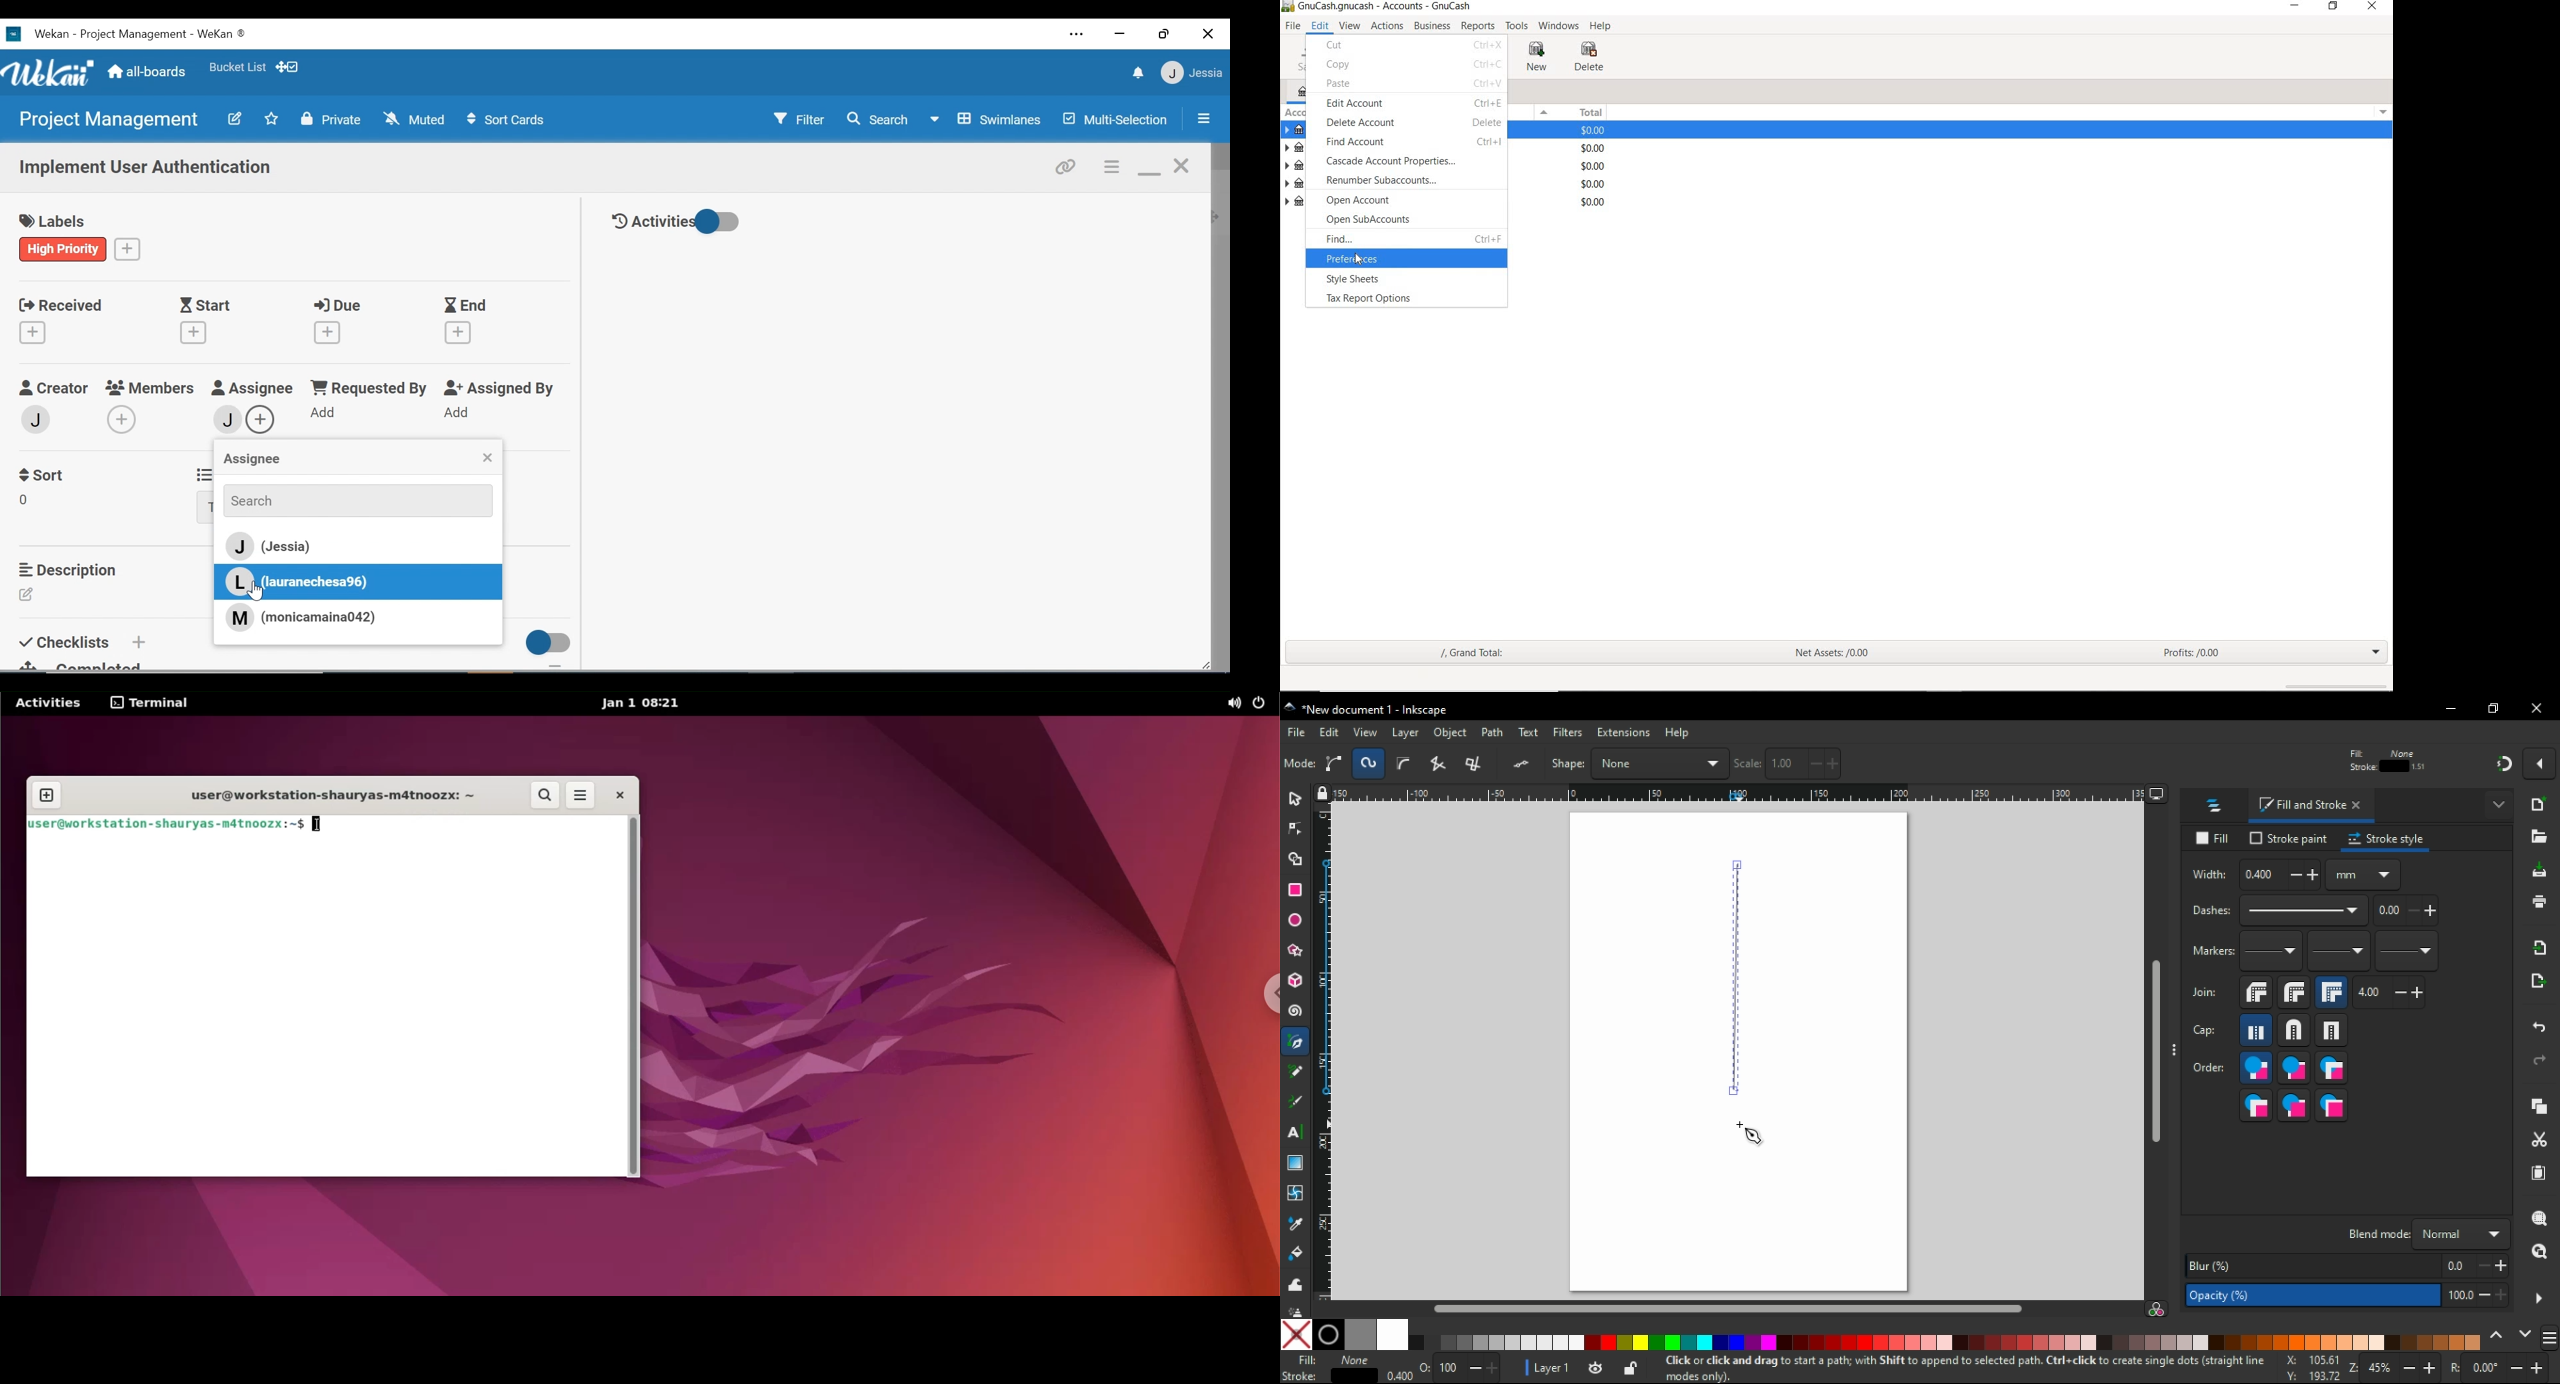 This screenshot has height=1400, width=2576. I want to click on text tool, so click(1295, 1132).